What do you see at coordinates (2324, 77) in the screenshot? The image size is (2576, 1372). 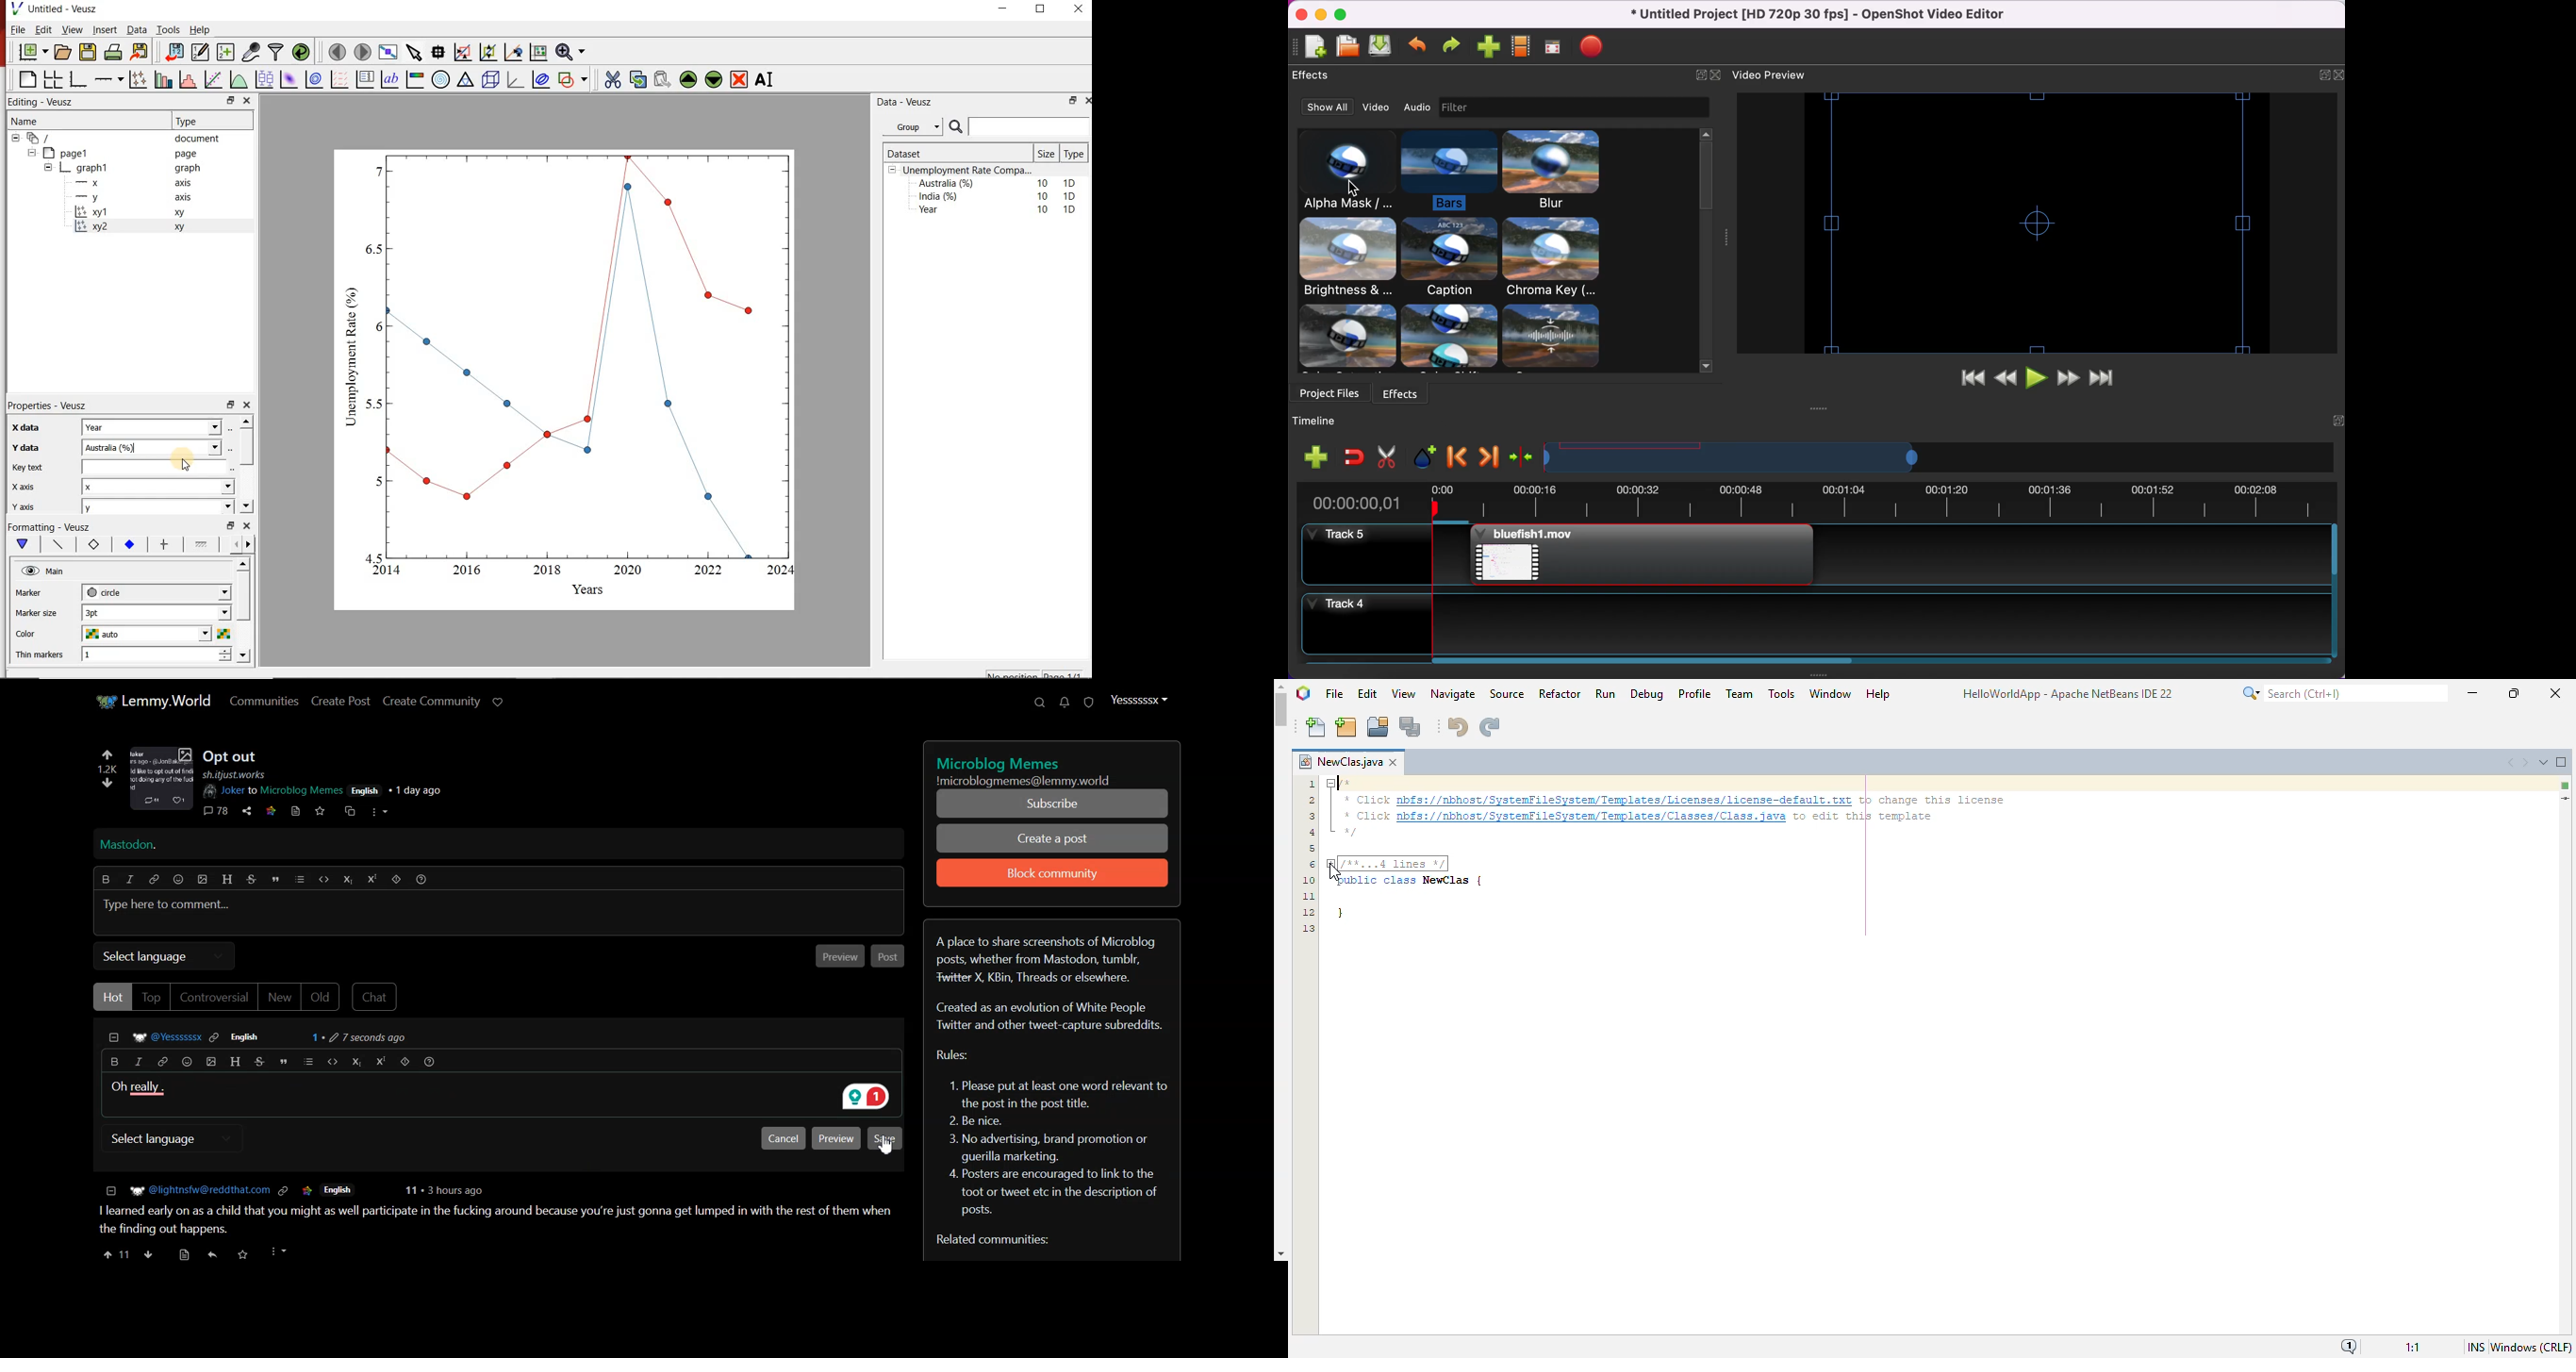 I see `expand/hide` at bounding box center [2324, 77].